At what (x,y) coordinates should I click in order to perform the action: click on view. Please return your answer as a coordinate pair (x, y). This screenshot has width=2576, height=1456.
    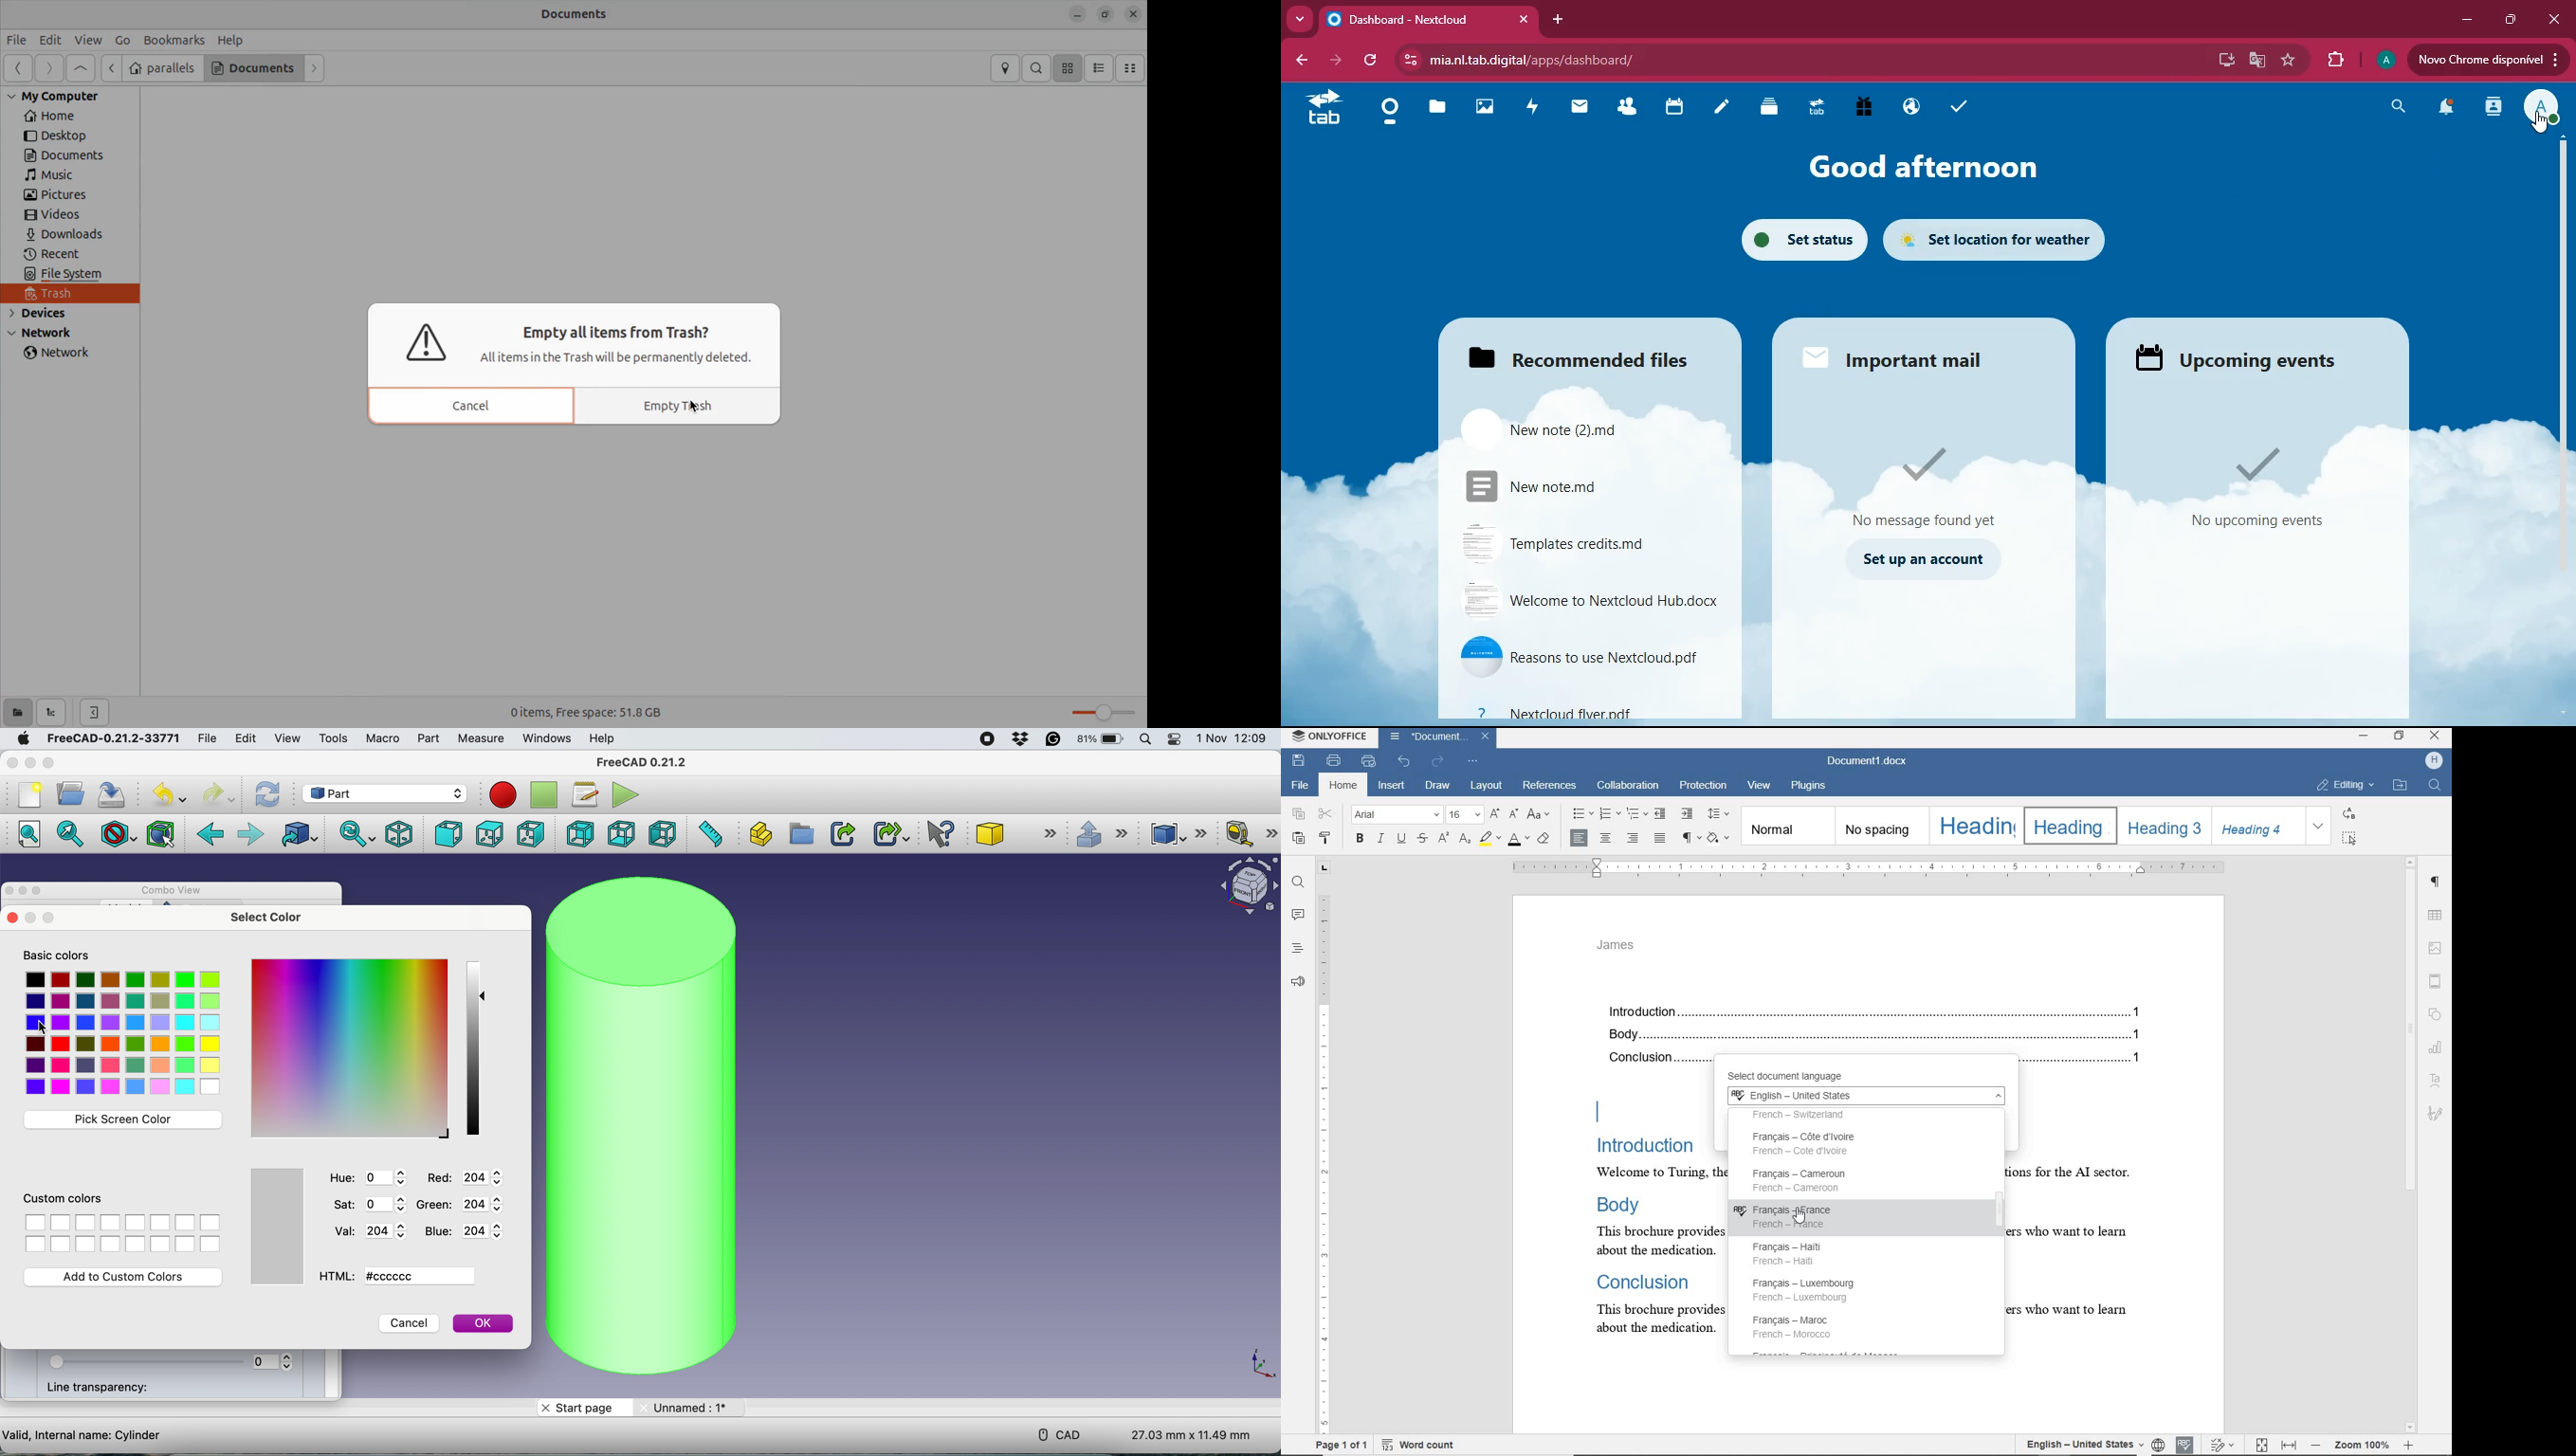
    Looking at the image, I should click on (1761, 787).